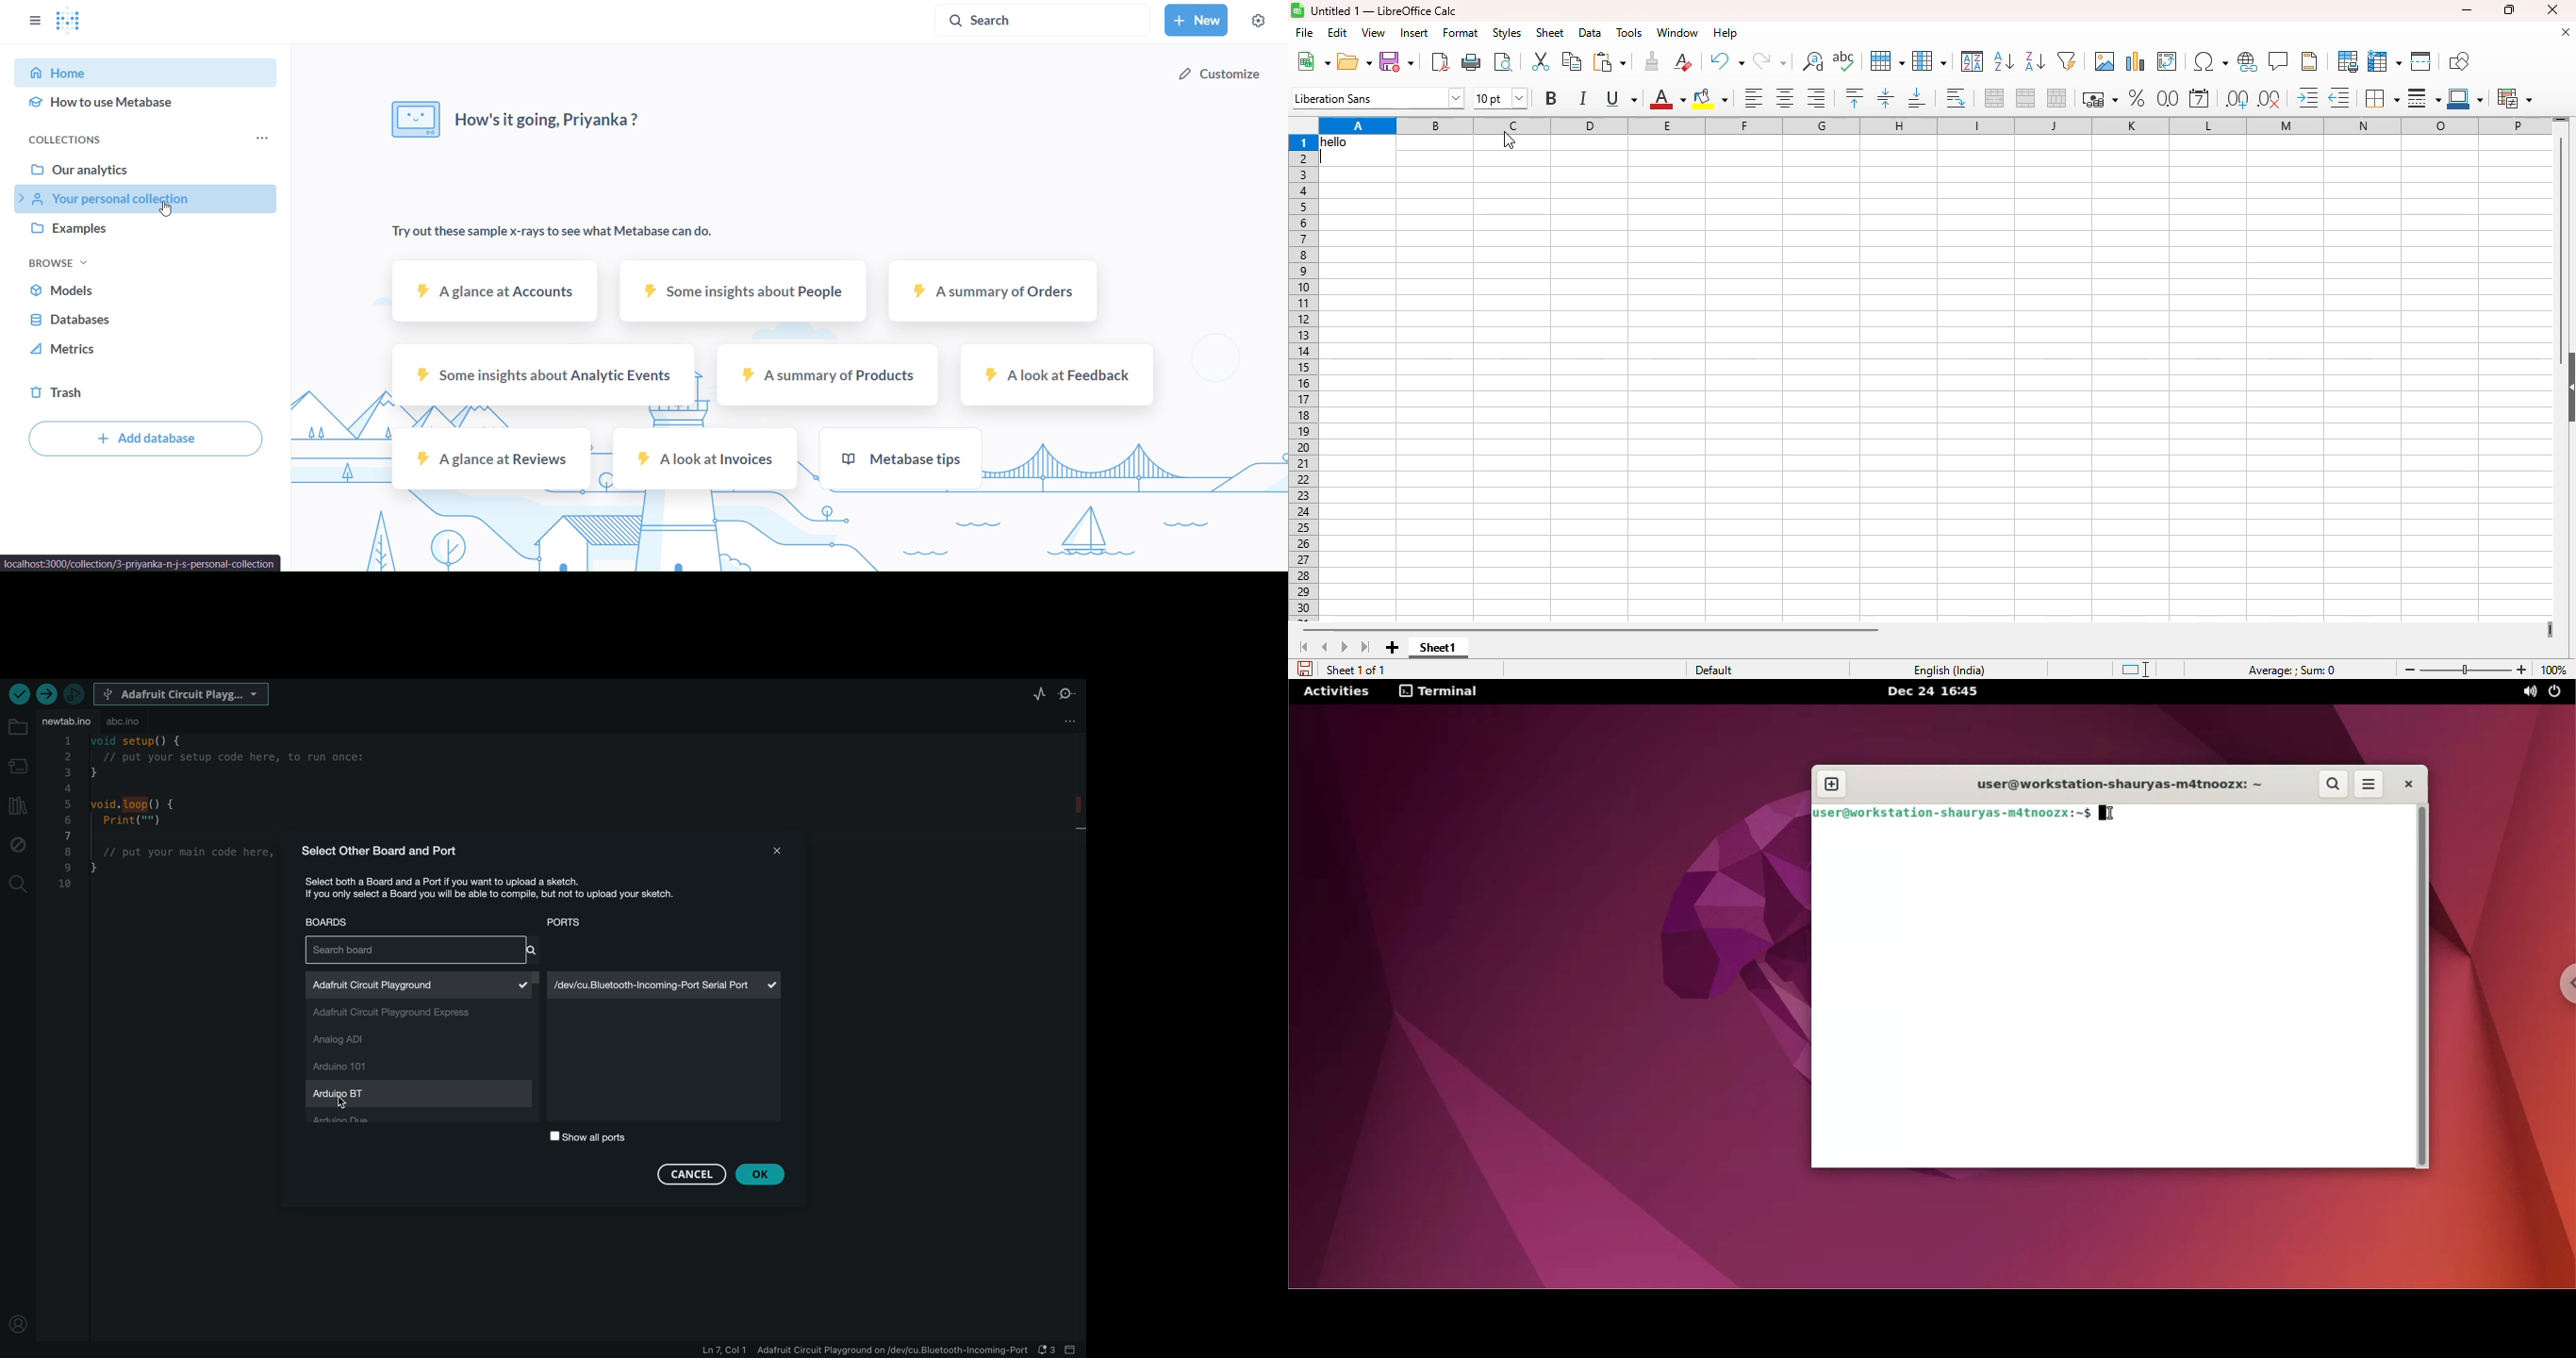  Describe the element at coordinates (1591, 630) in the screenshot. I see `horizontal scroll bar` at that location.